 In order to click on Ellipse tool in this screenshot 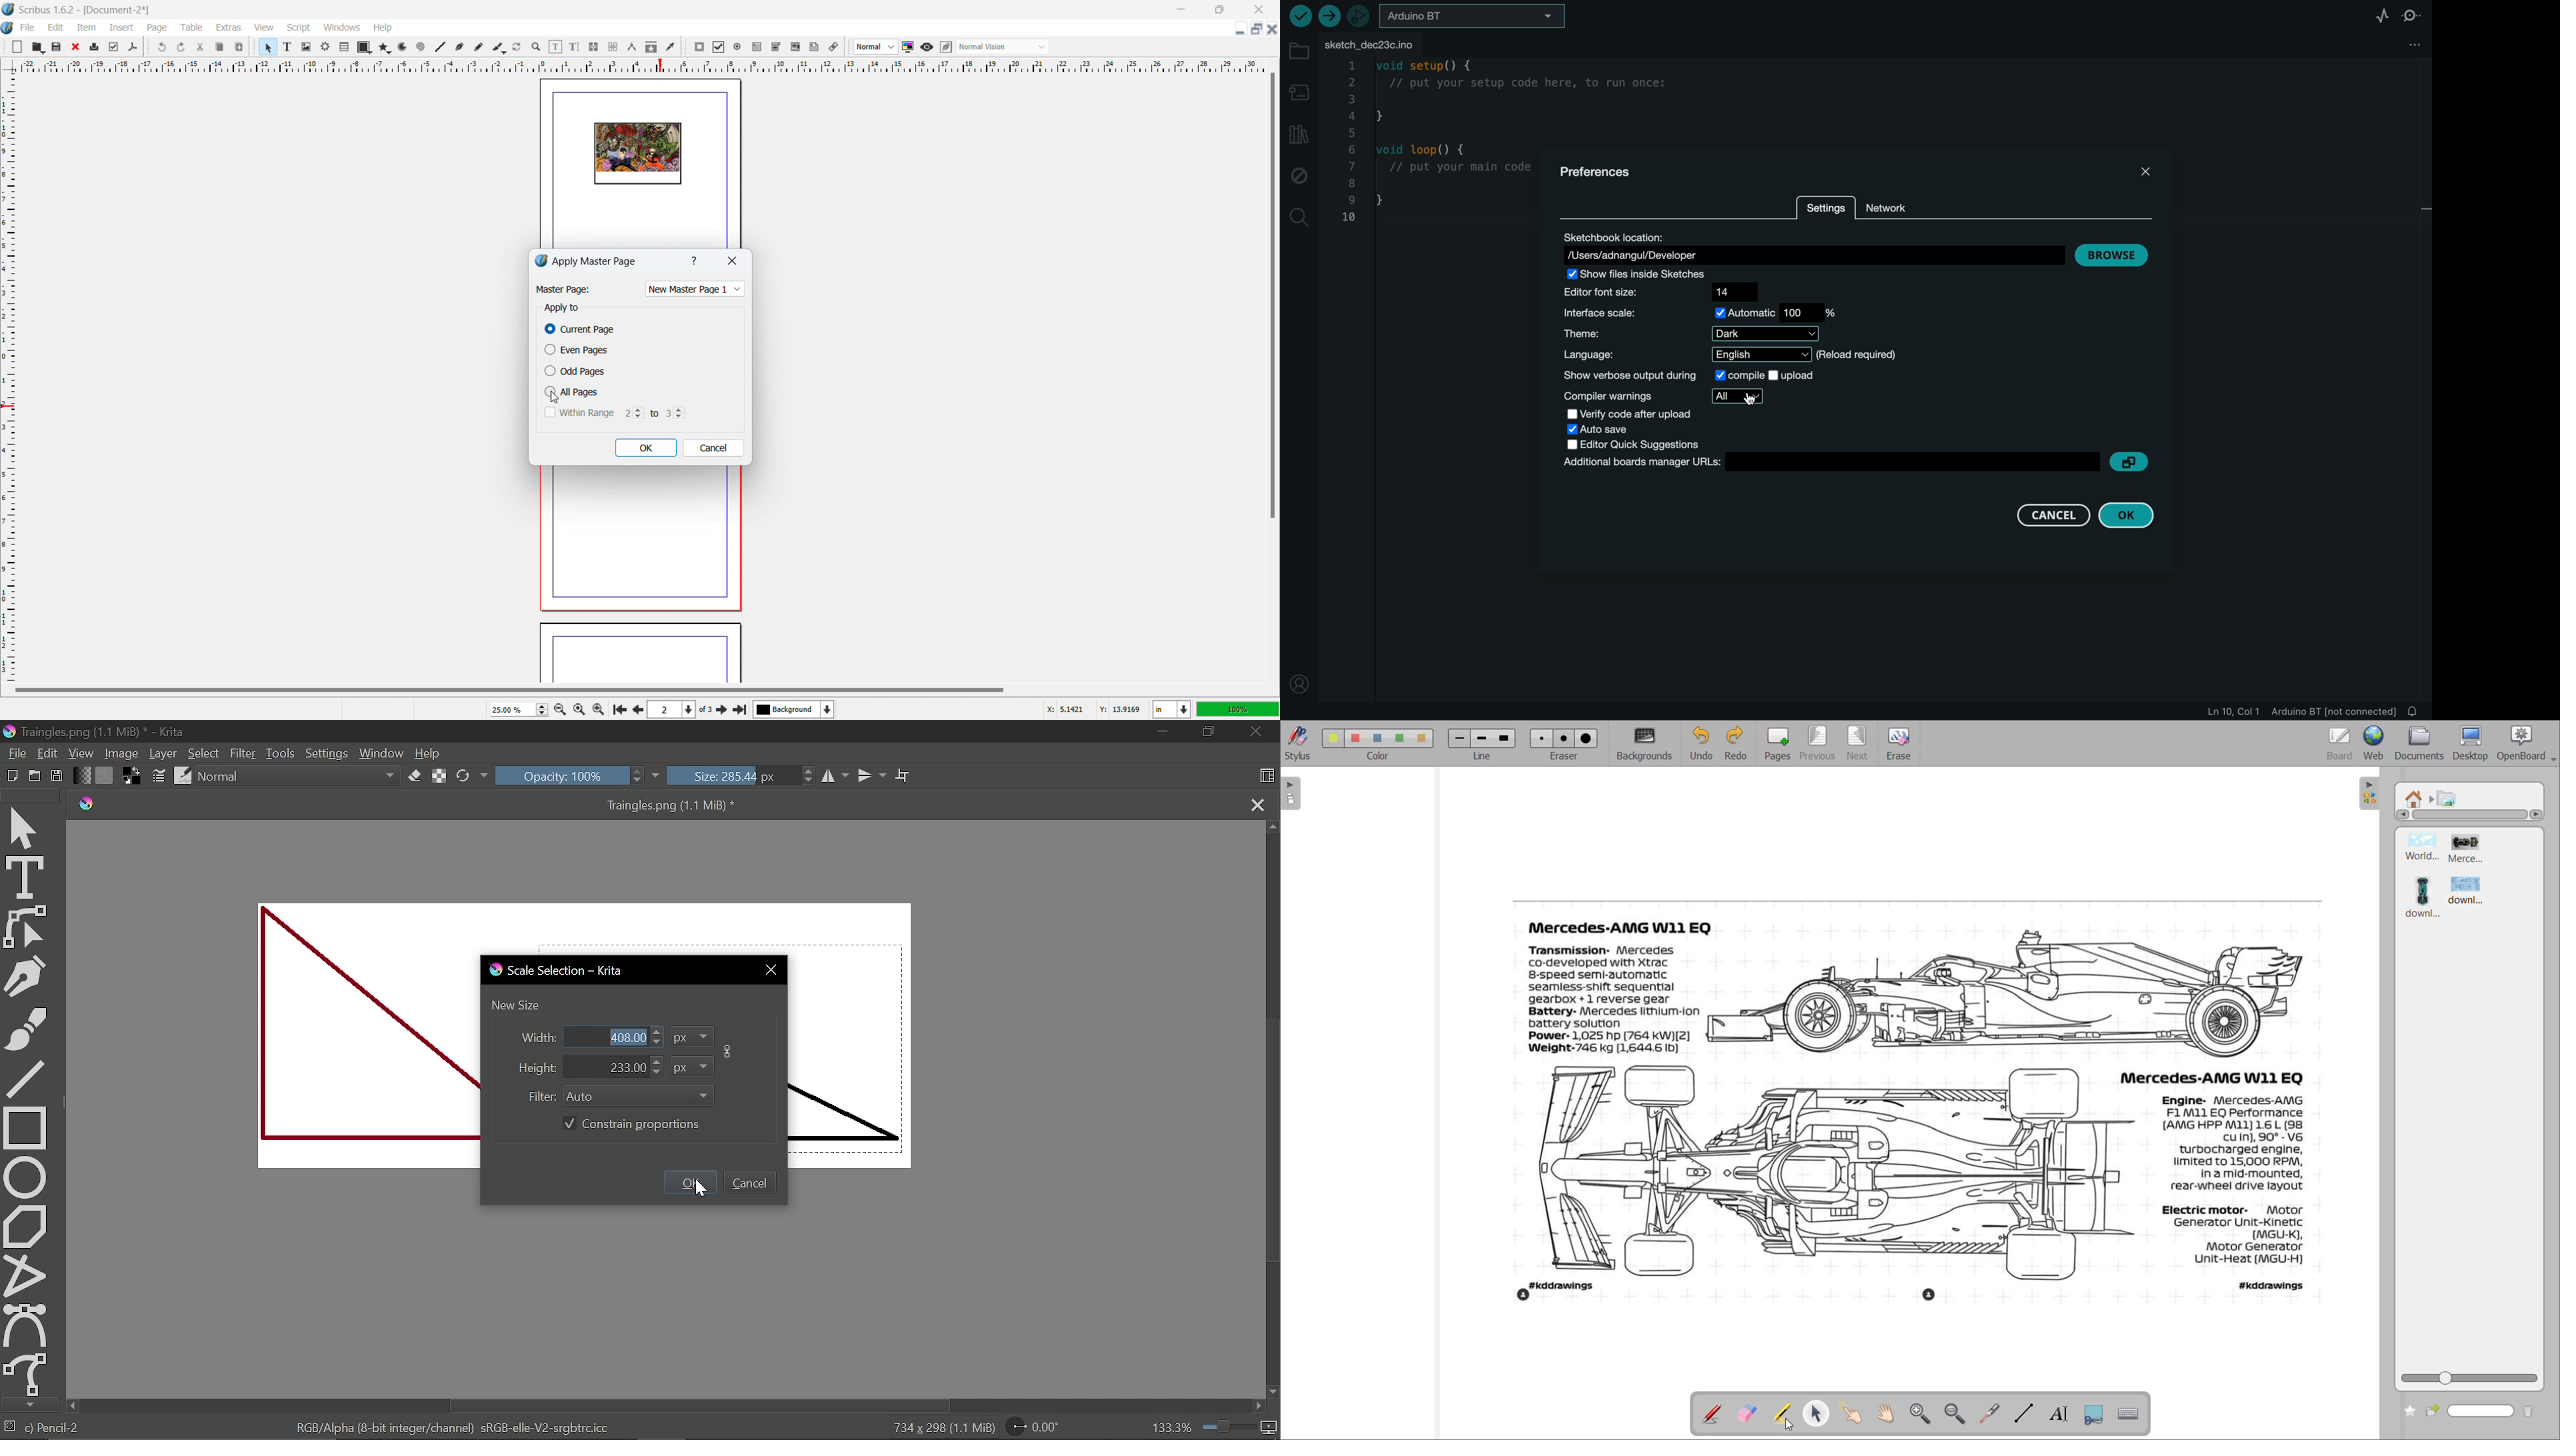, I will do `click(26, 1176)`.